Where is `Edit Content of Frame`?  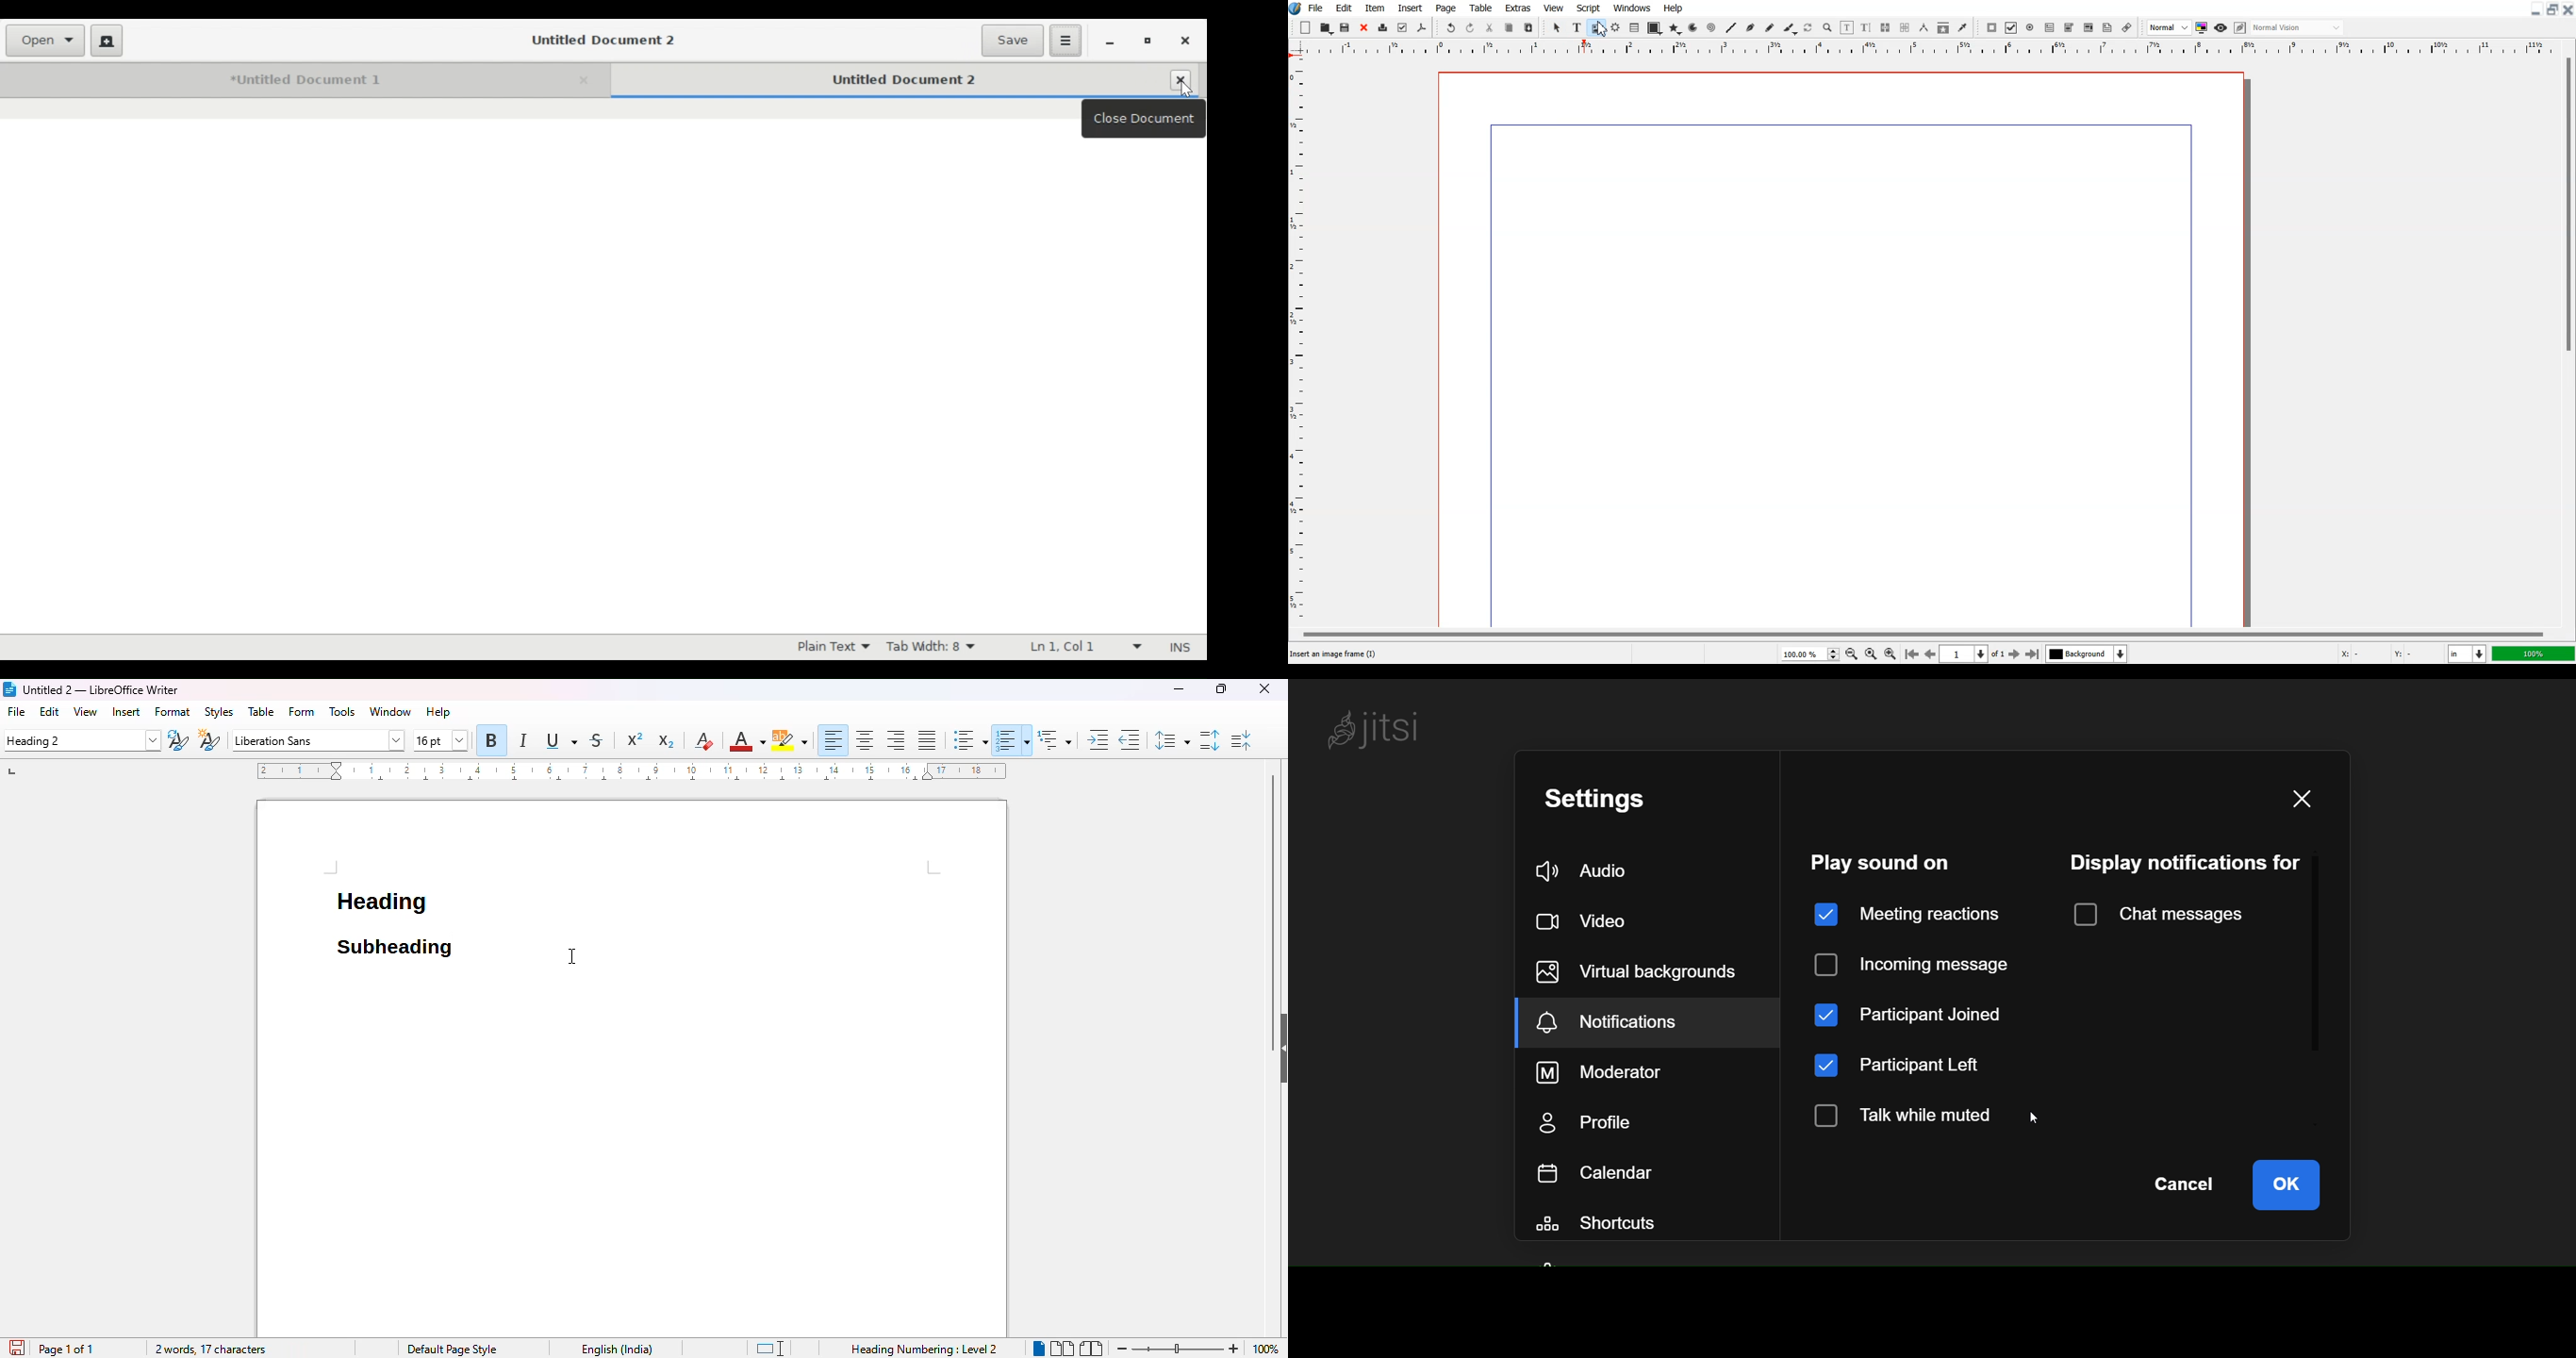
Edit Content of Frame is located at coordinates (1847, 28).